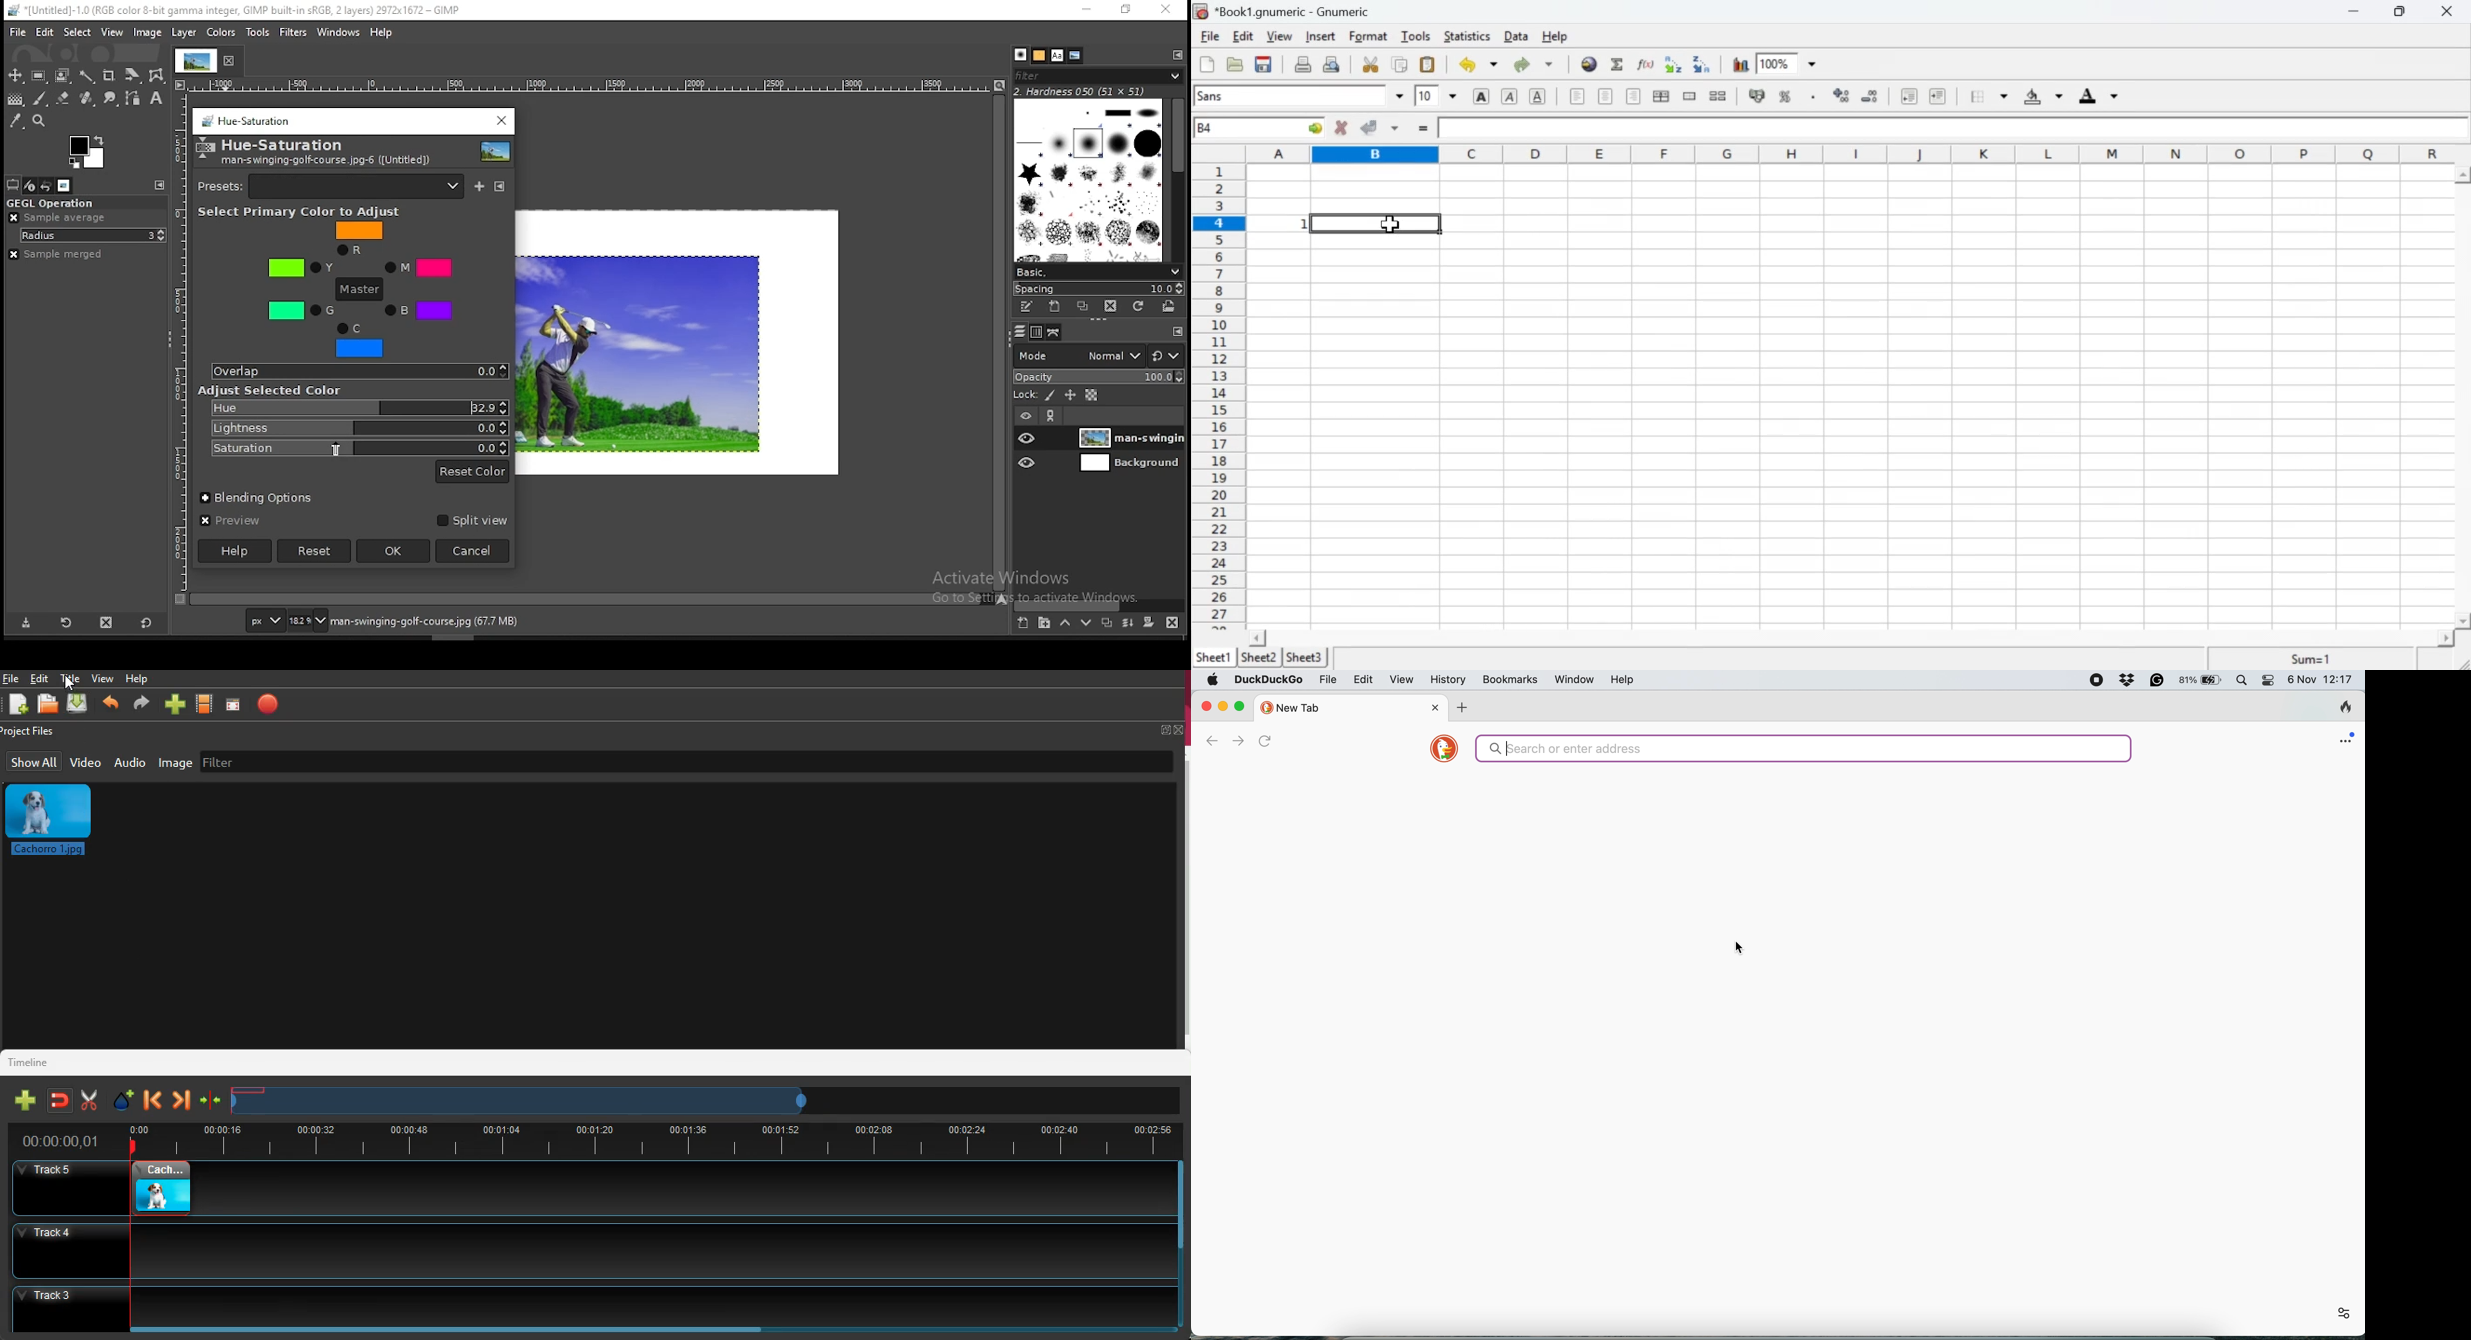 This screenshot has width=2492, height=1344. Describe the element at coordinates (1661, 98) in the screenshot. I see `Center horizontally across the selection` at that location.